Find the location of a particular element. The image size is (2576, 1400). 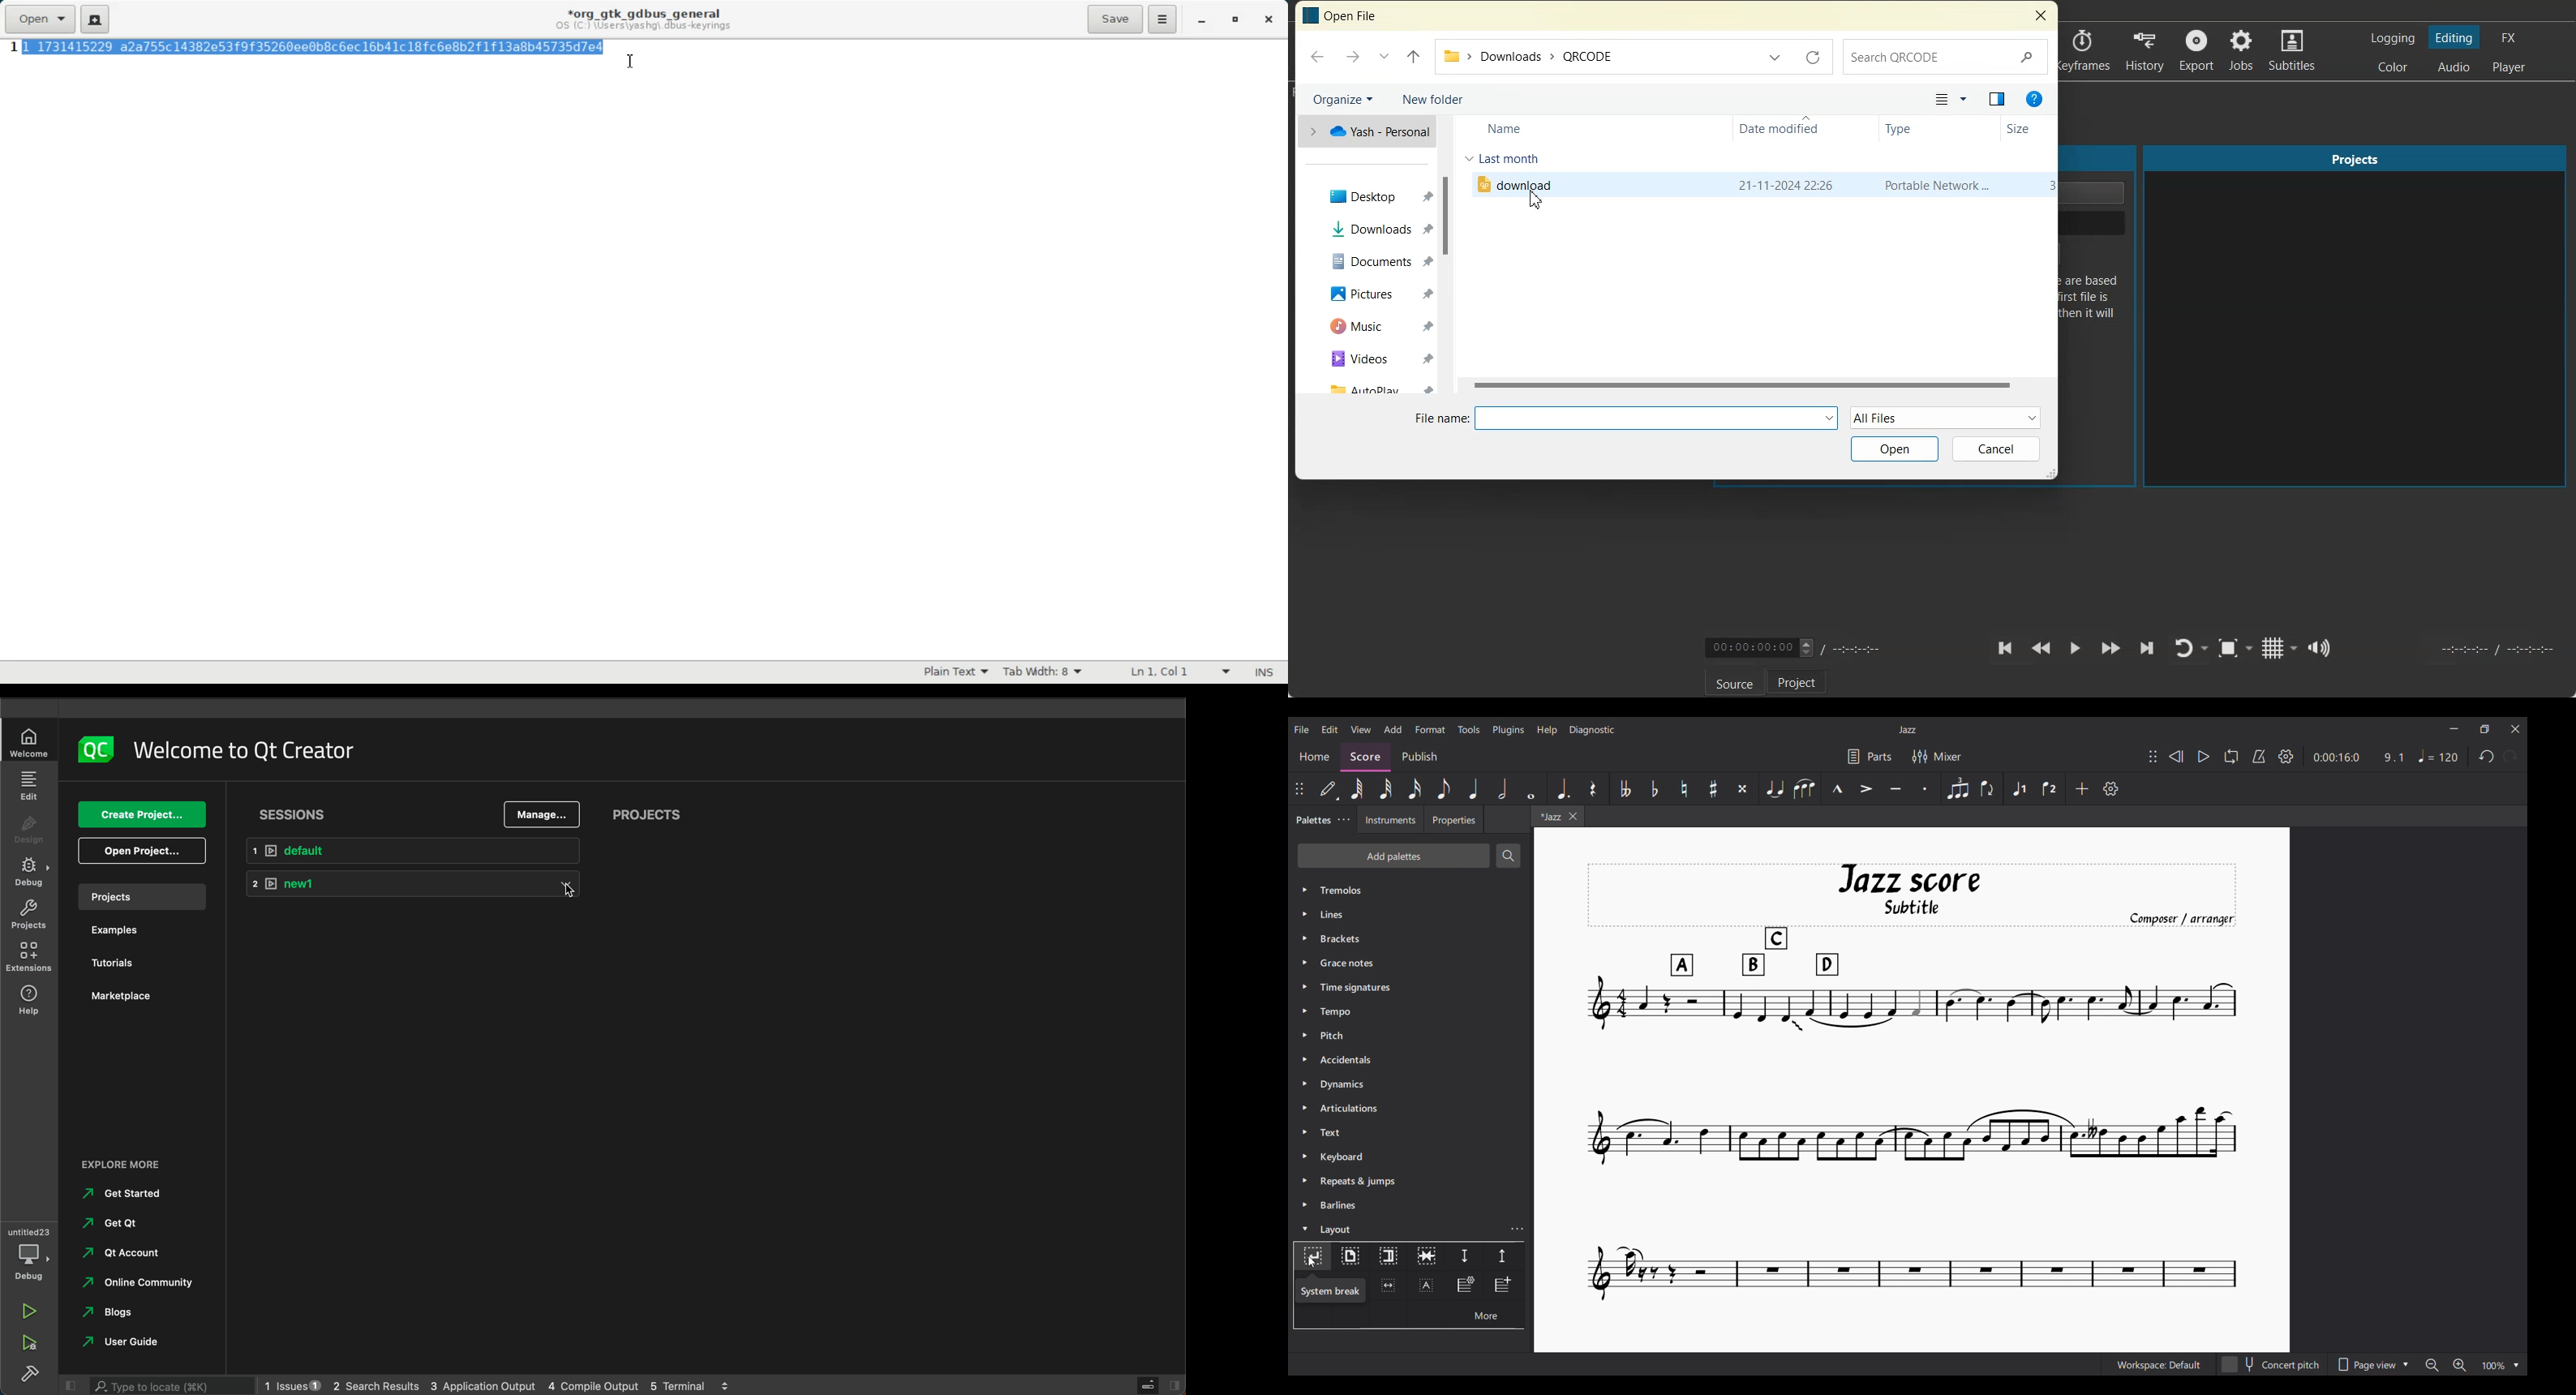

Cursor is located at coordinates (1534, 200).